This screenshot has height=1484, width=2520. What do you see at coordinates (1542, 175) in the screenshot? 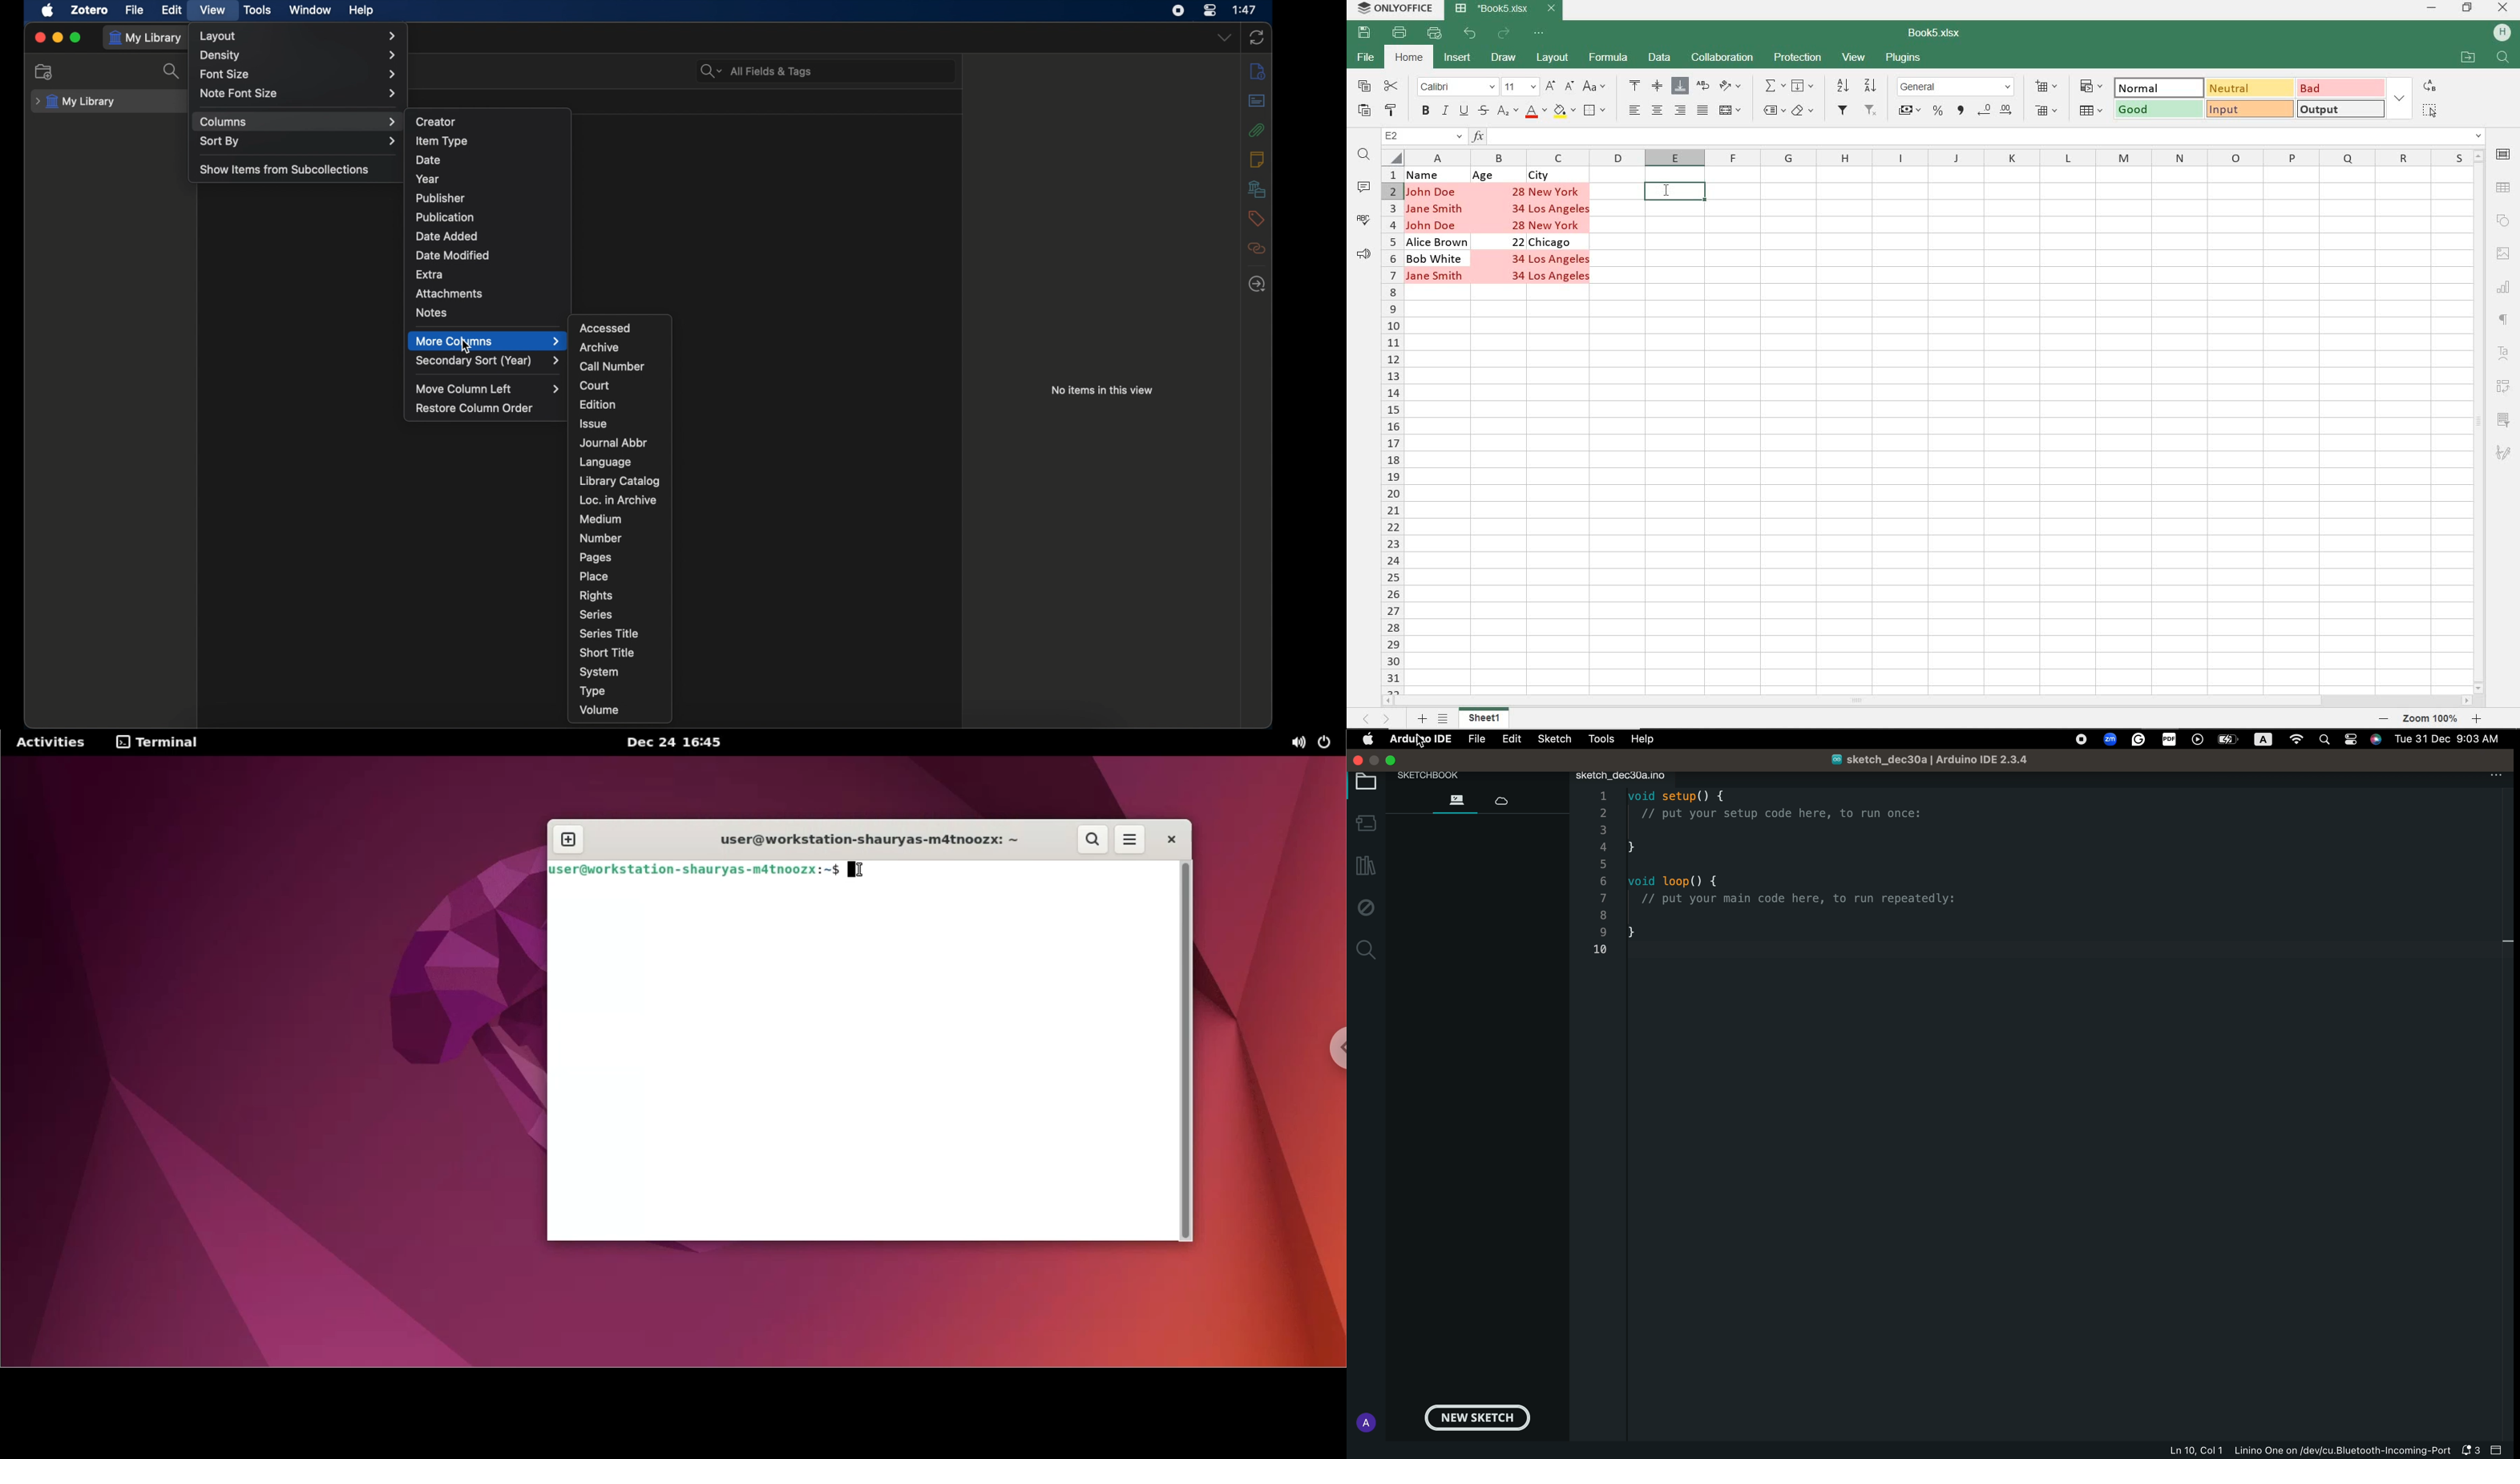
I see `City` at bounding box center [1542, 175].